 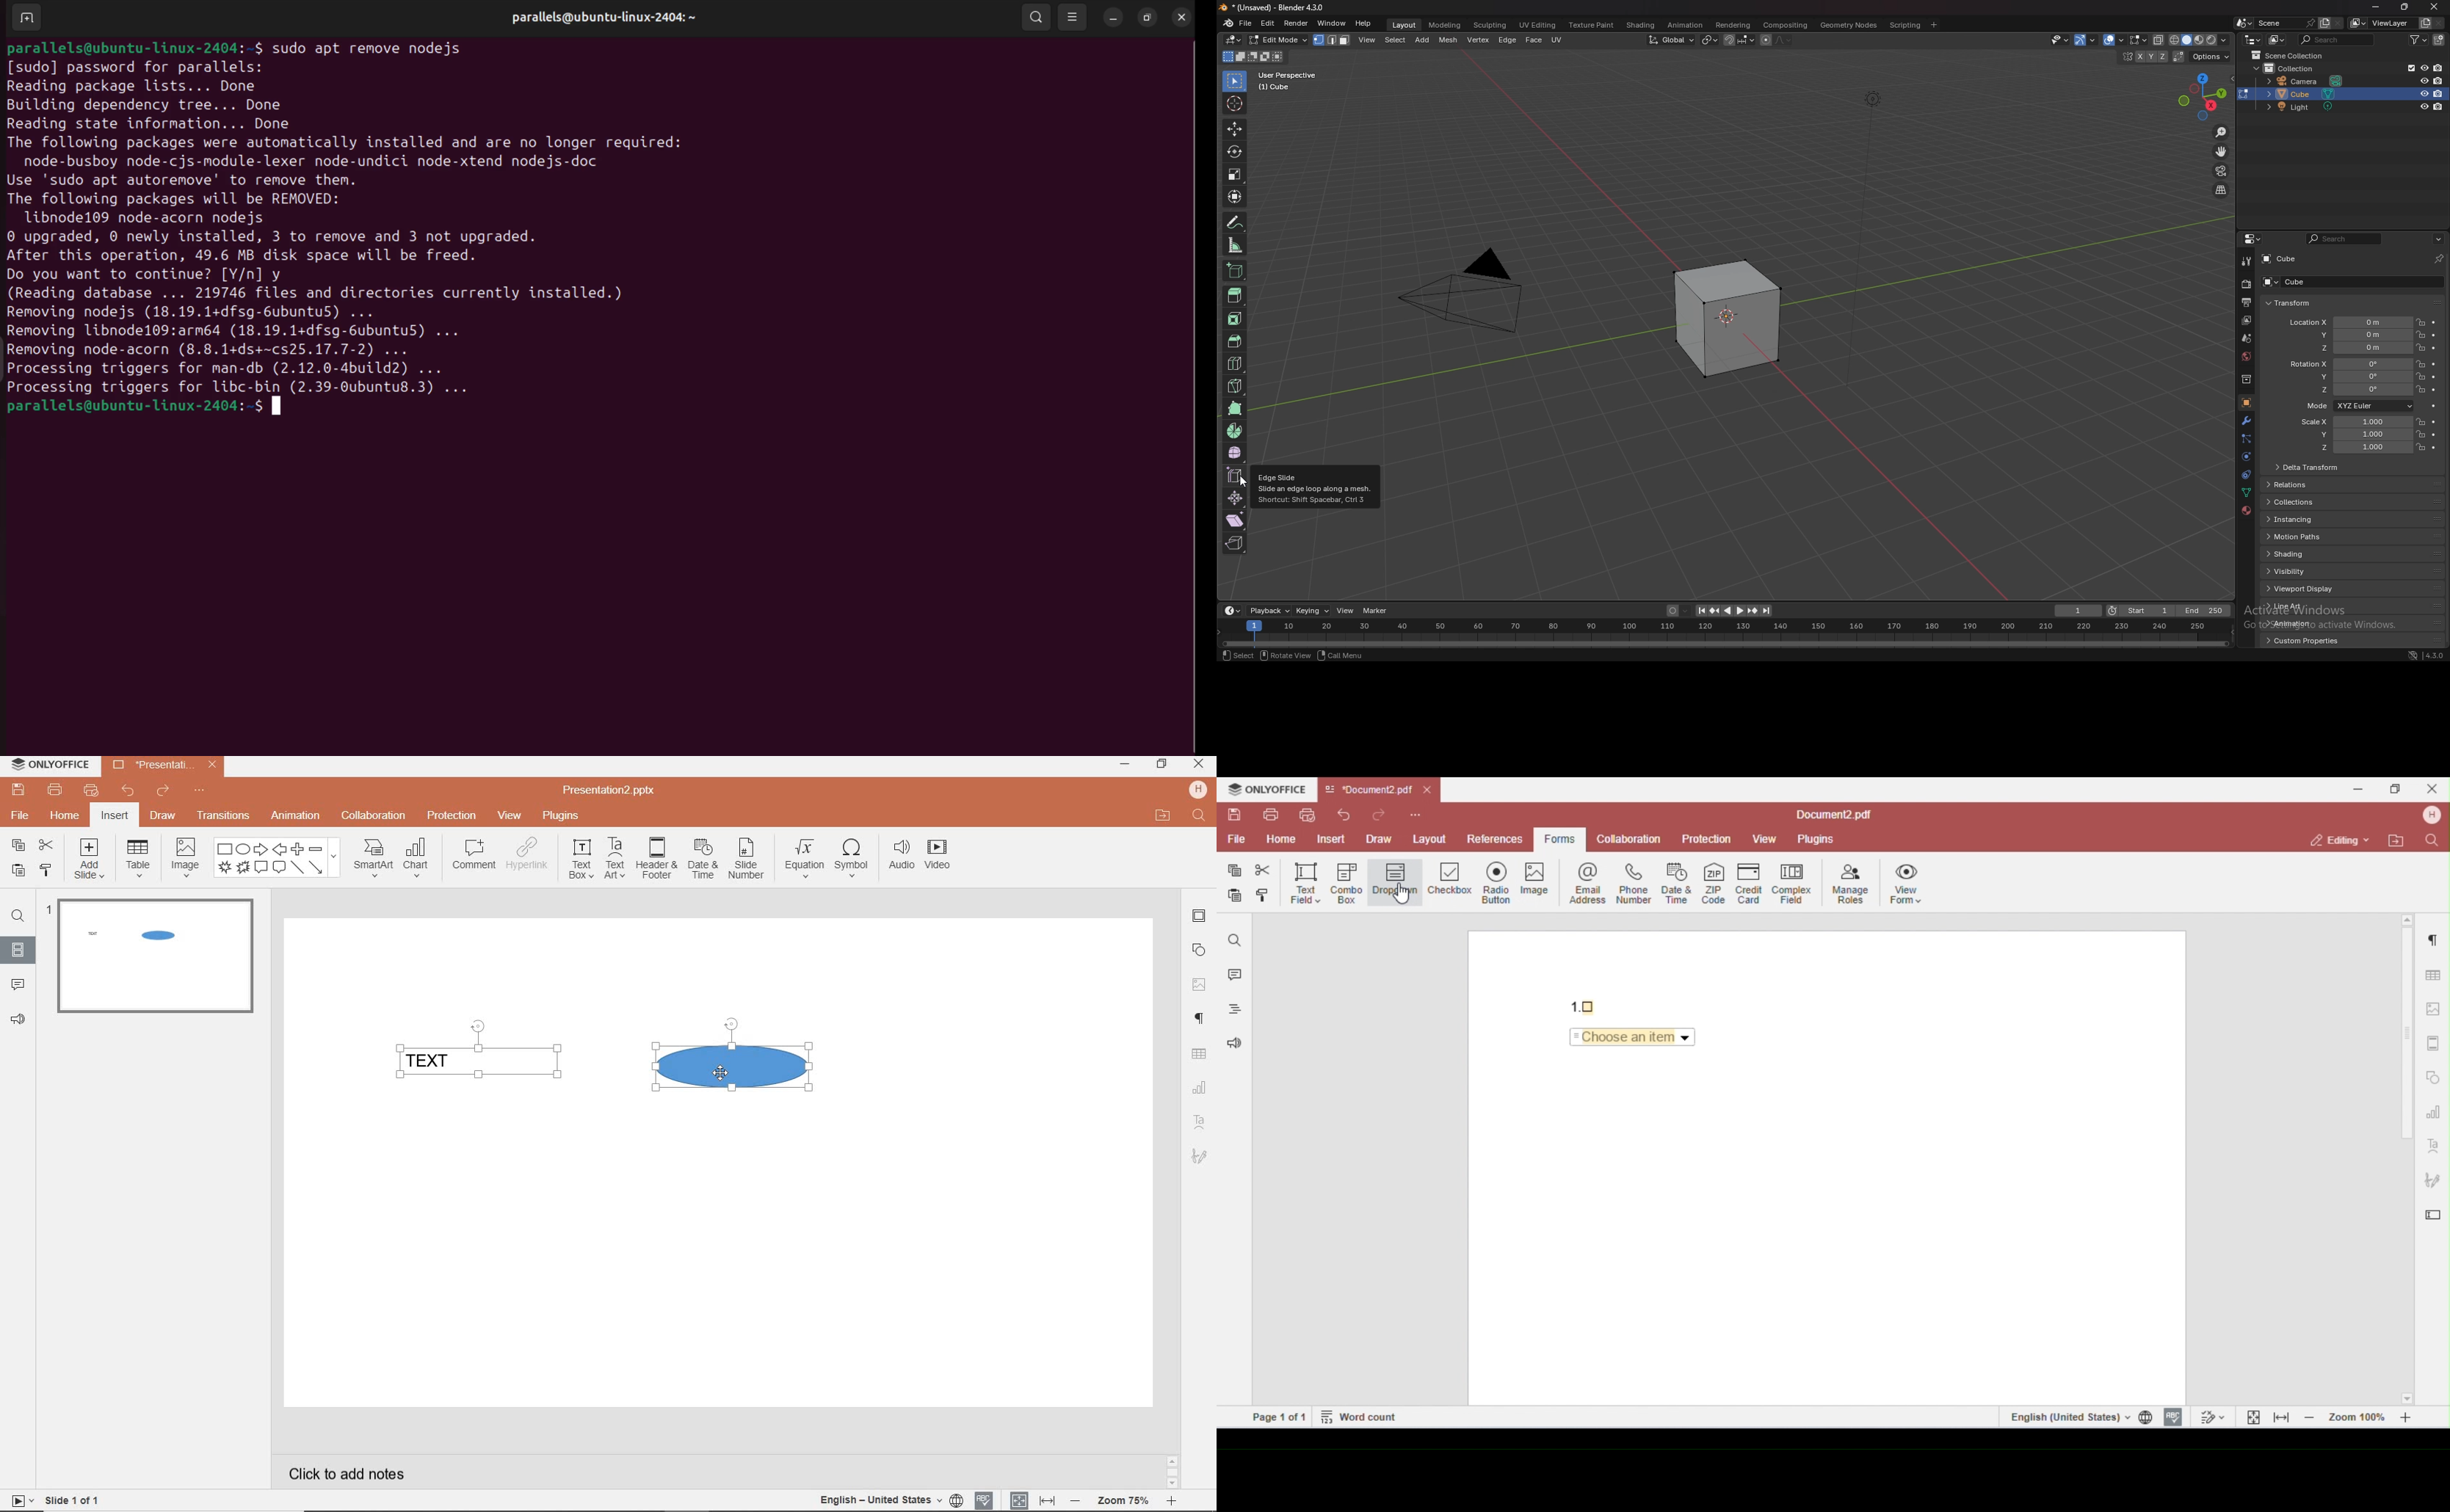 I want to click on lock, so click(x=2421, y=447).